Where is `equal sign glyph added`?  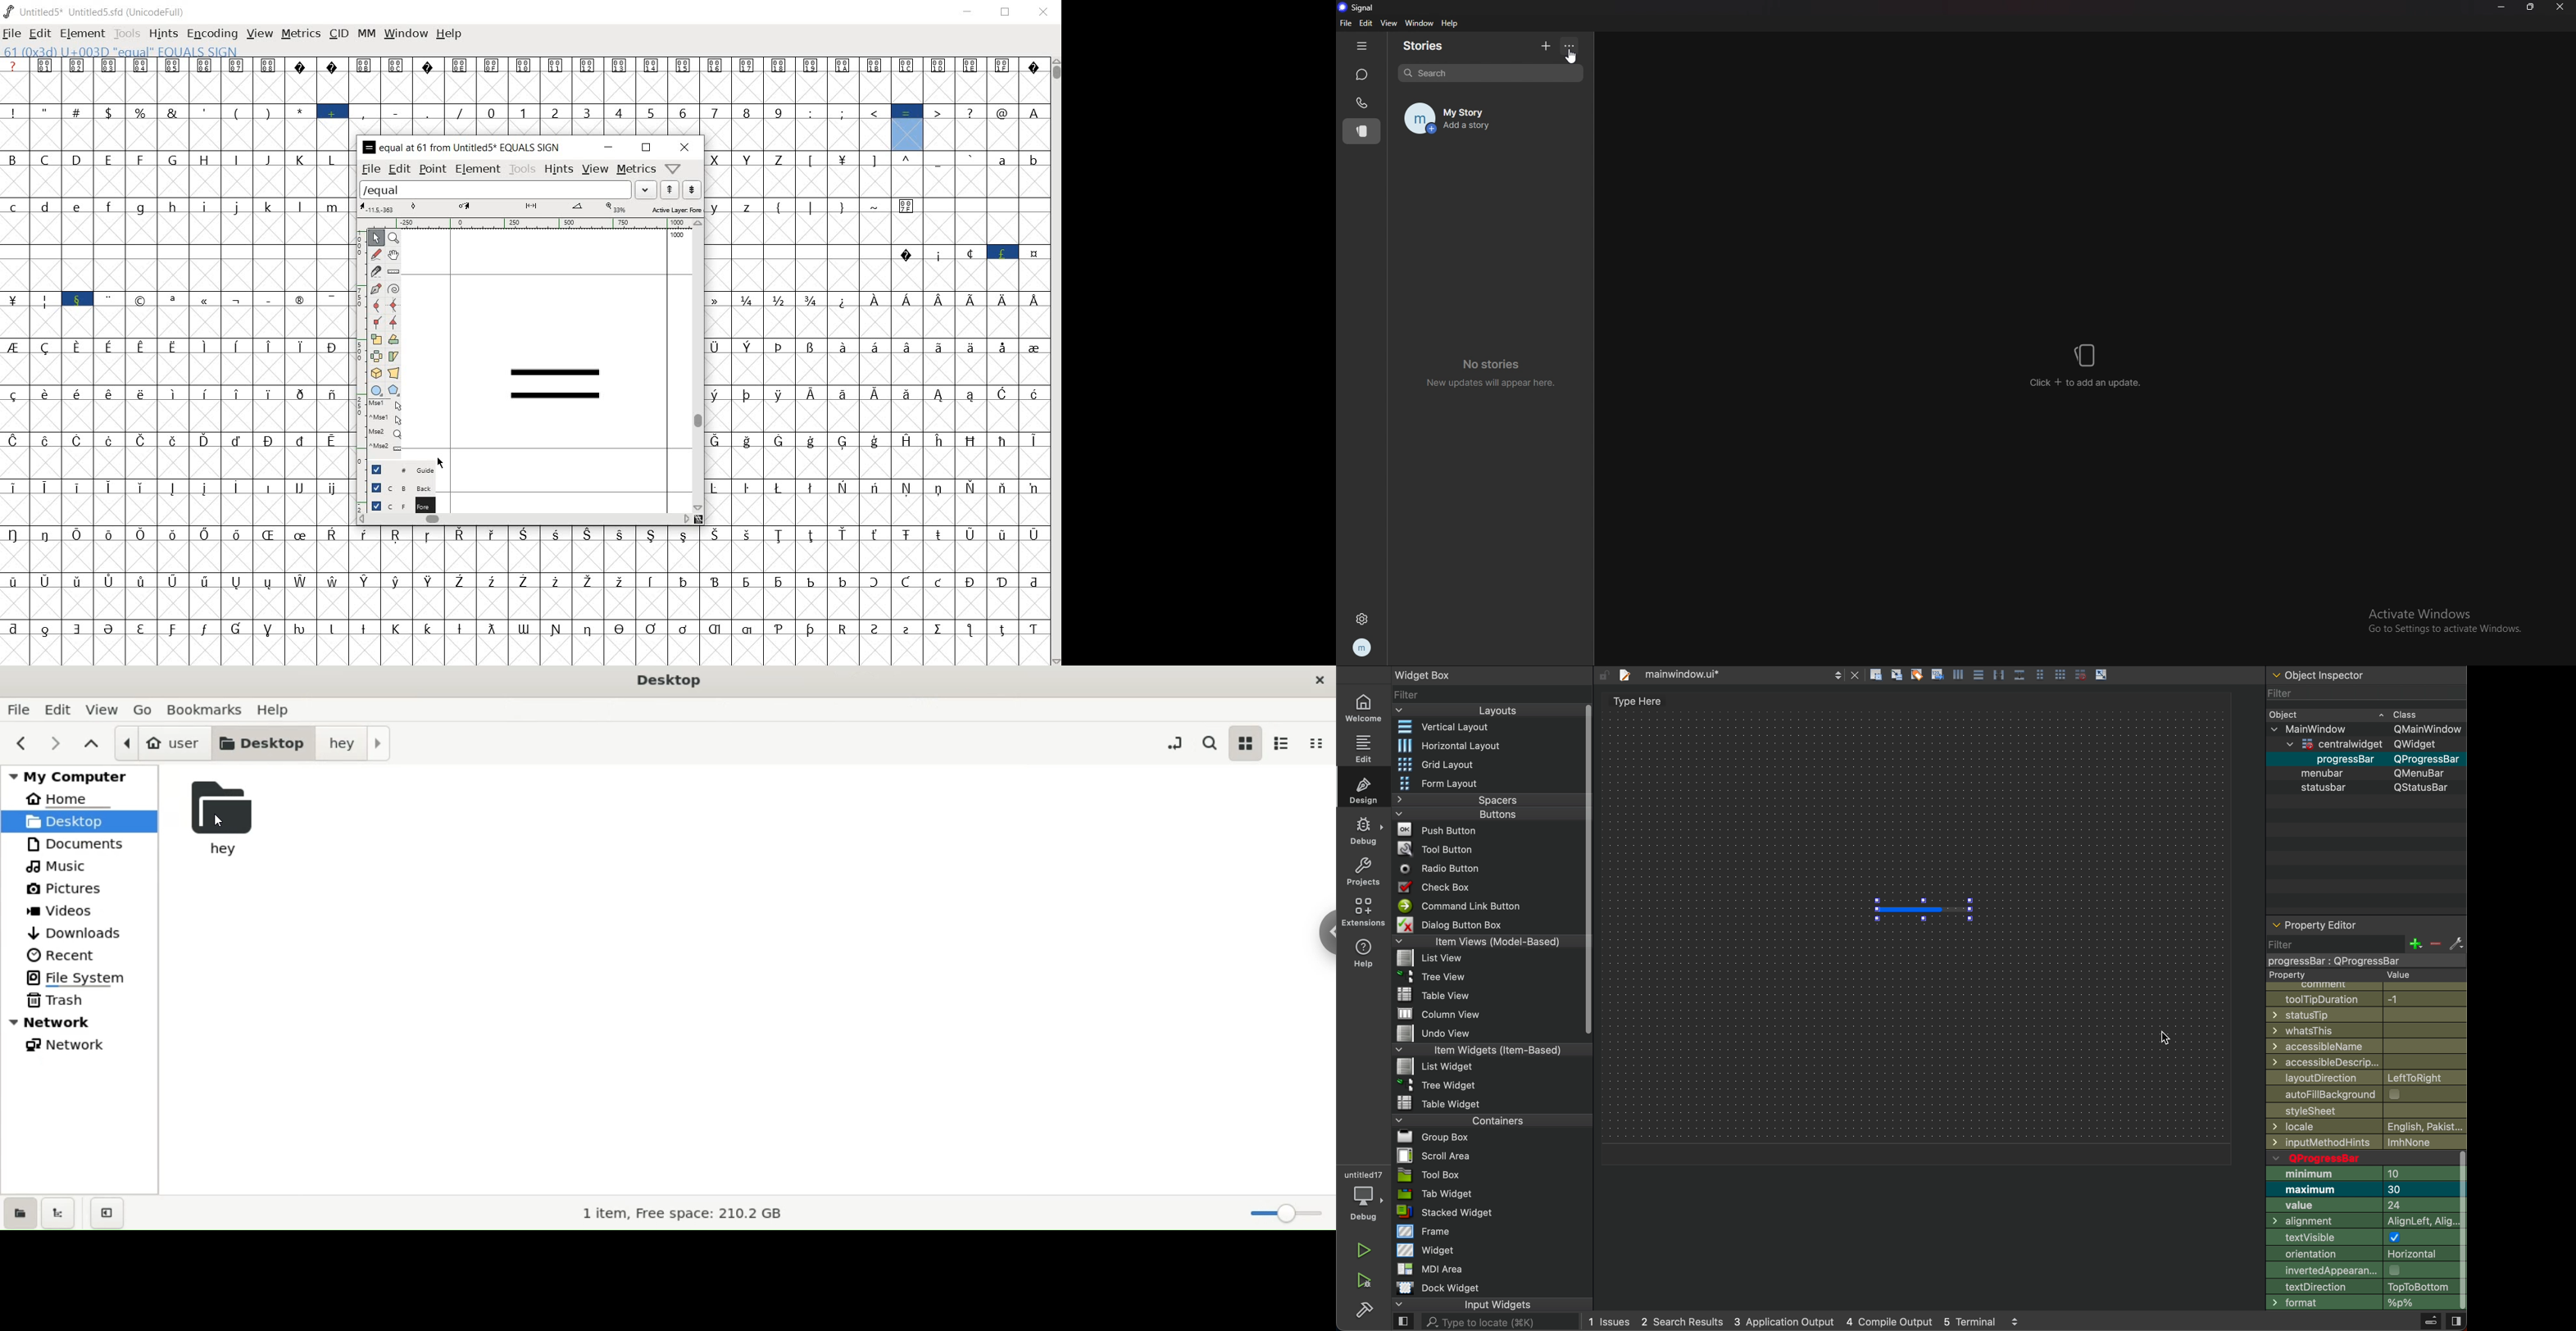 equal sign glyph added is located at coordinates (559, 388).